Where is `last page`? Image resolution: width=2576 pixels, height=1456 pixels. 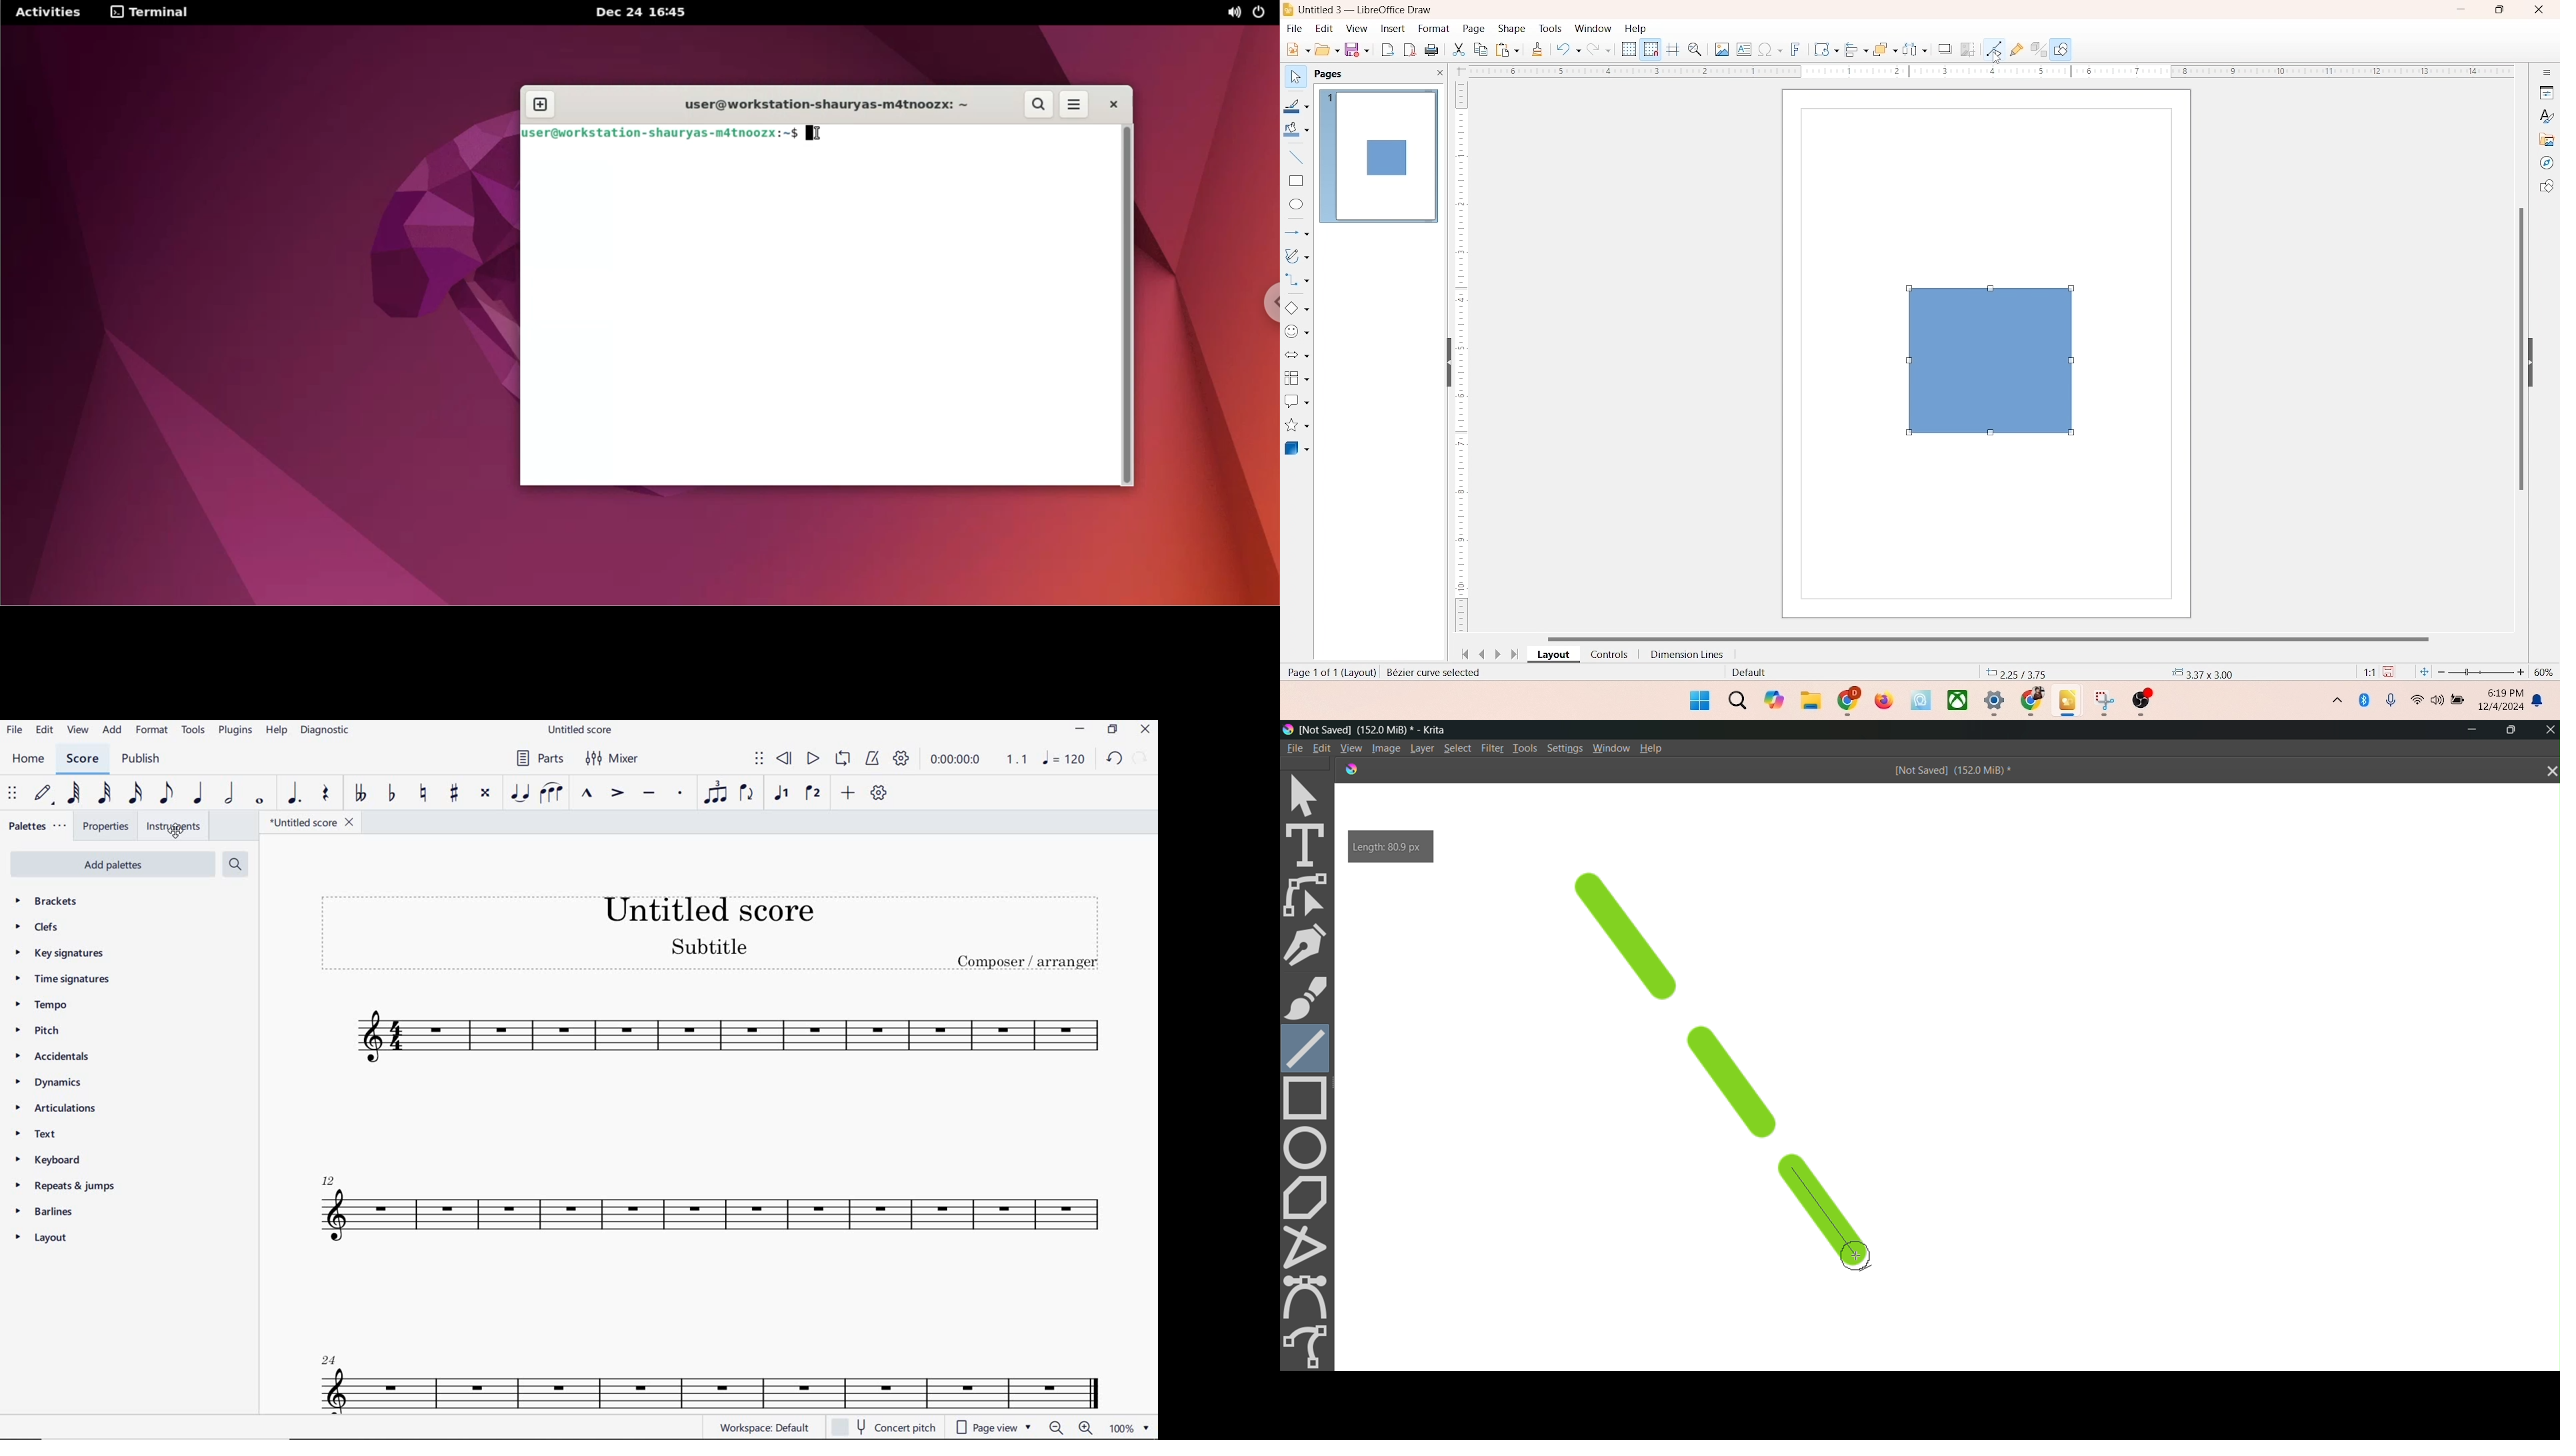 last page is located at coordinates (1516, 655).